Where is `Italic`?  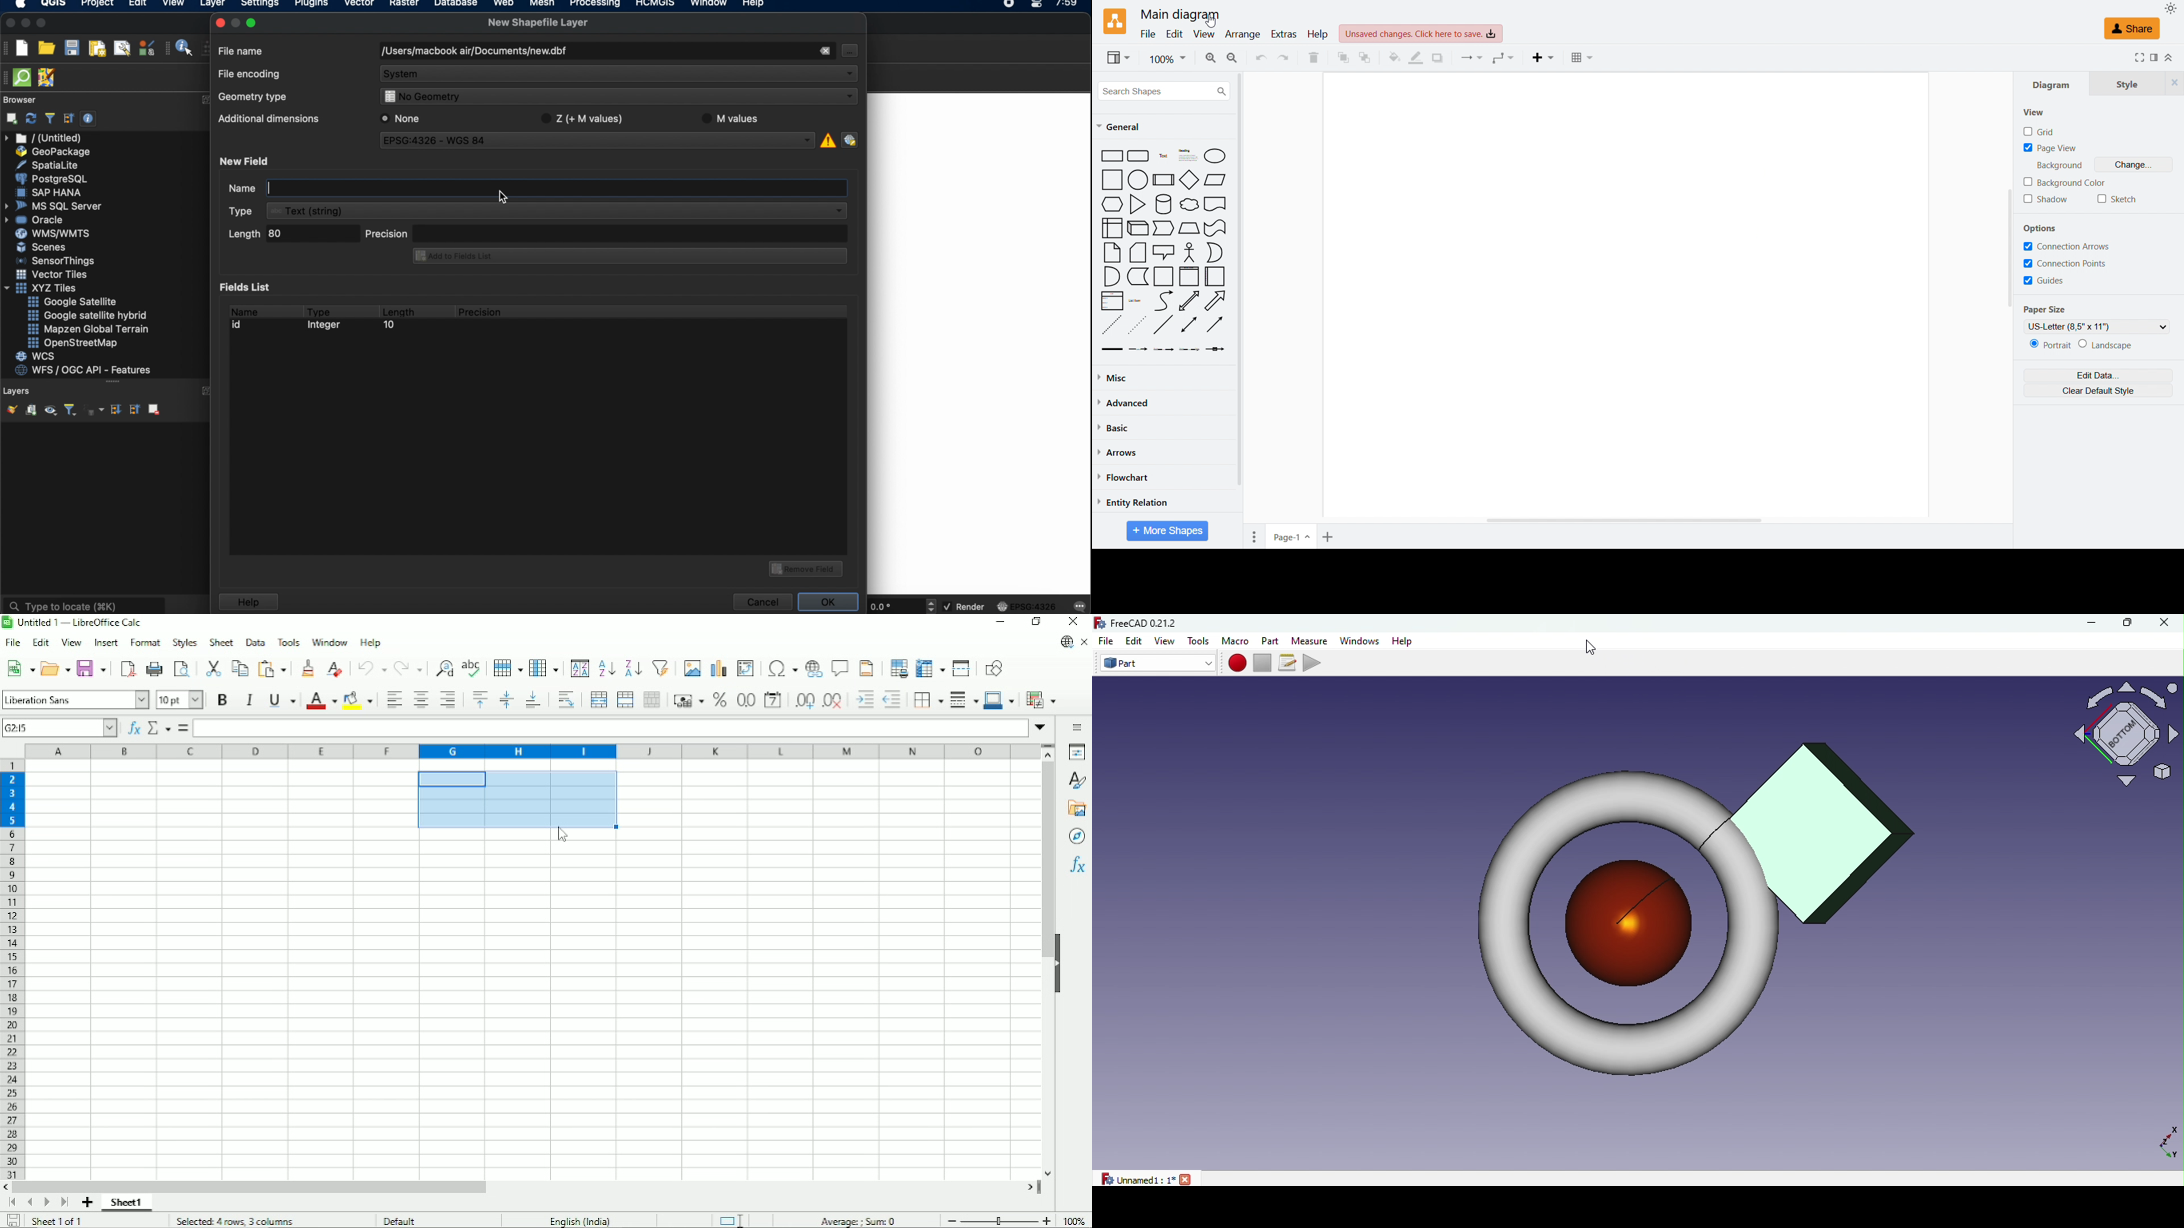 Italic is located at coordinates (249, 700).